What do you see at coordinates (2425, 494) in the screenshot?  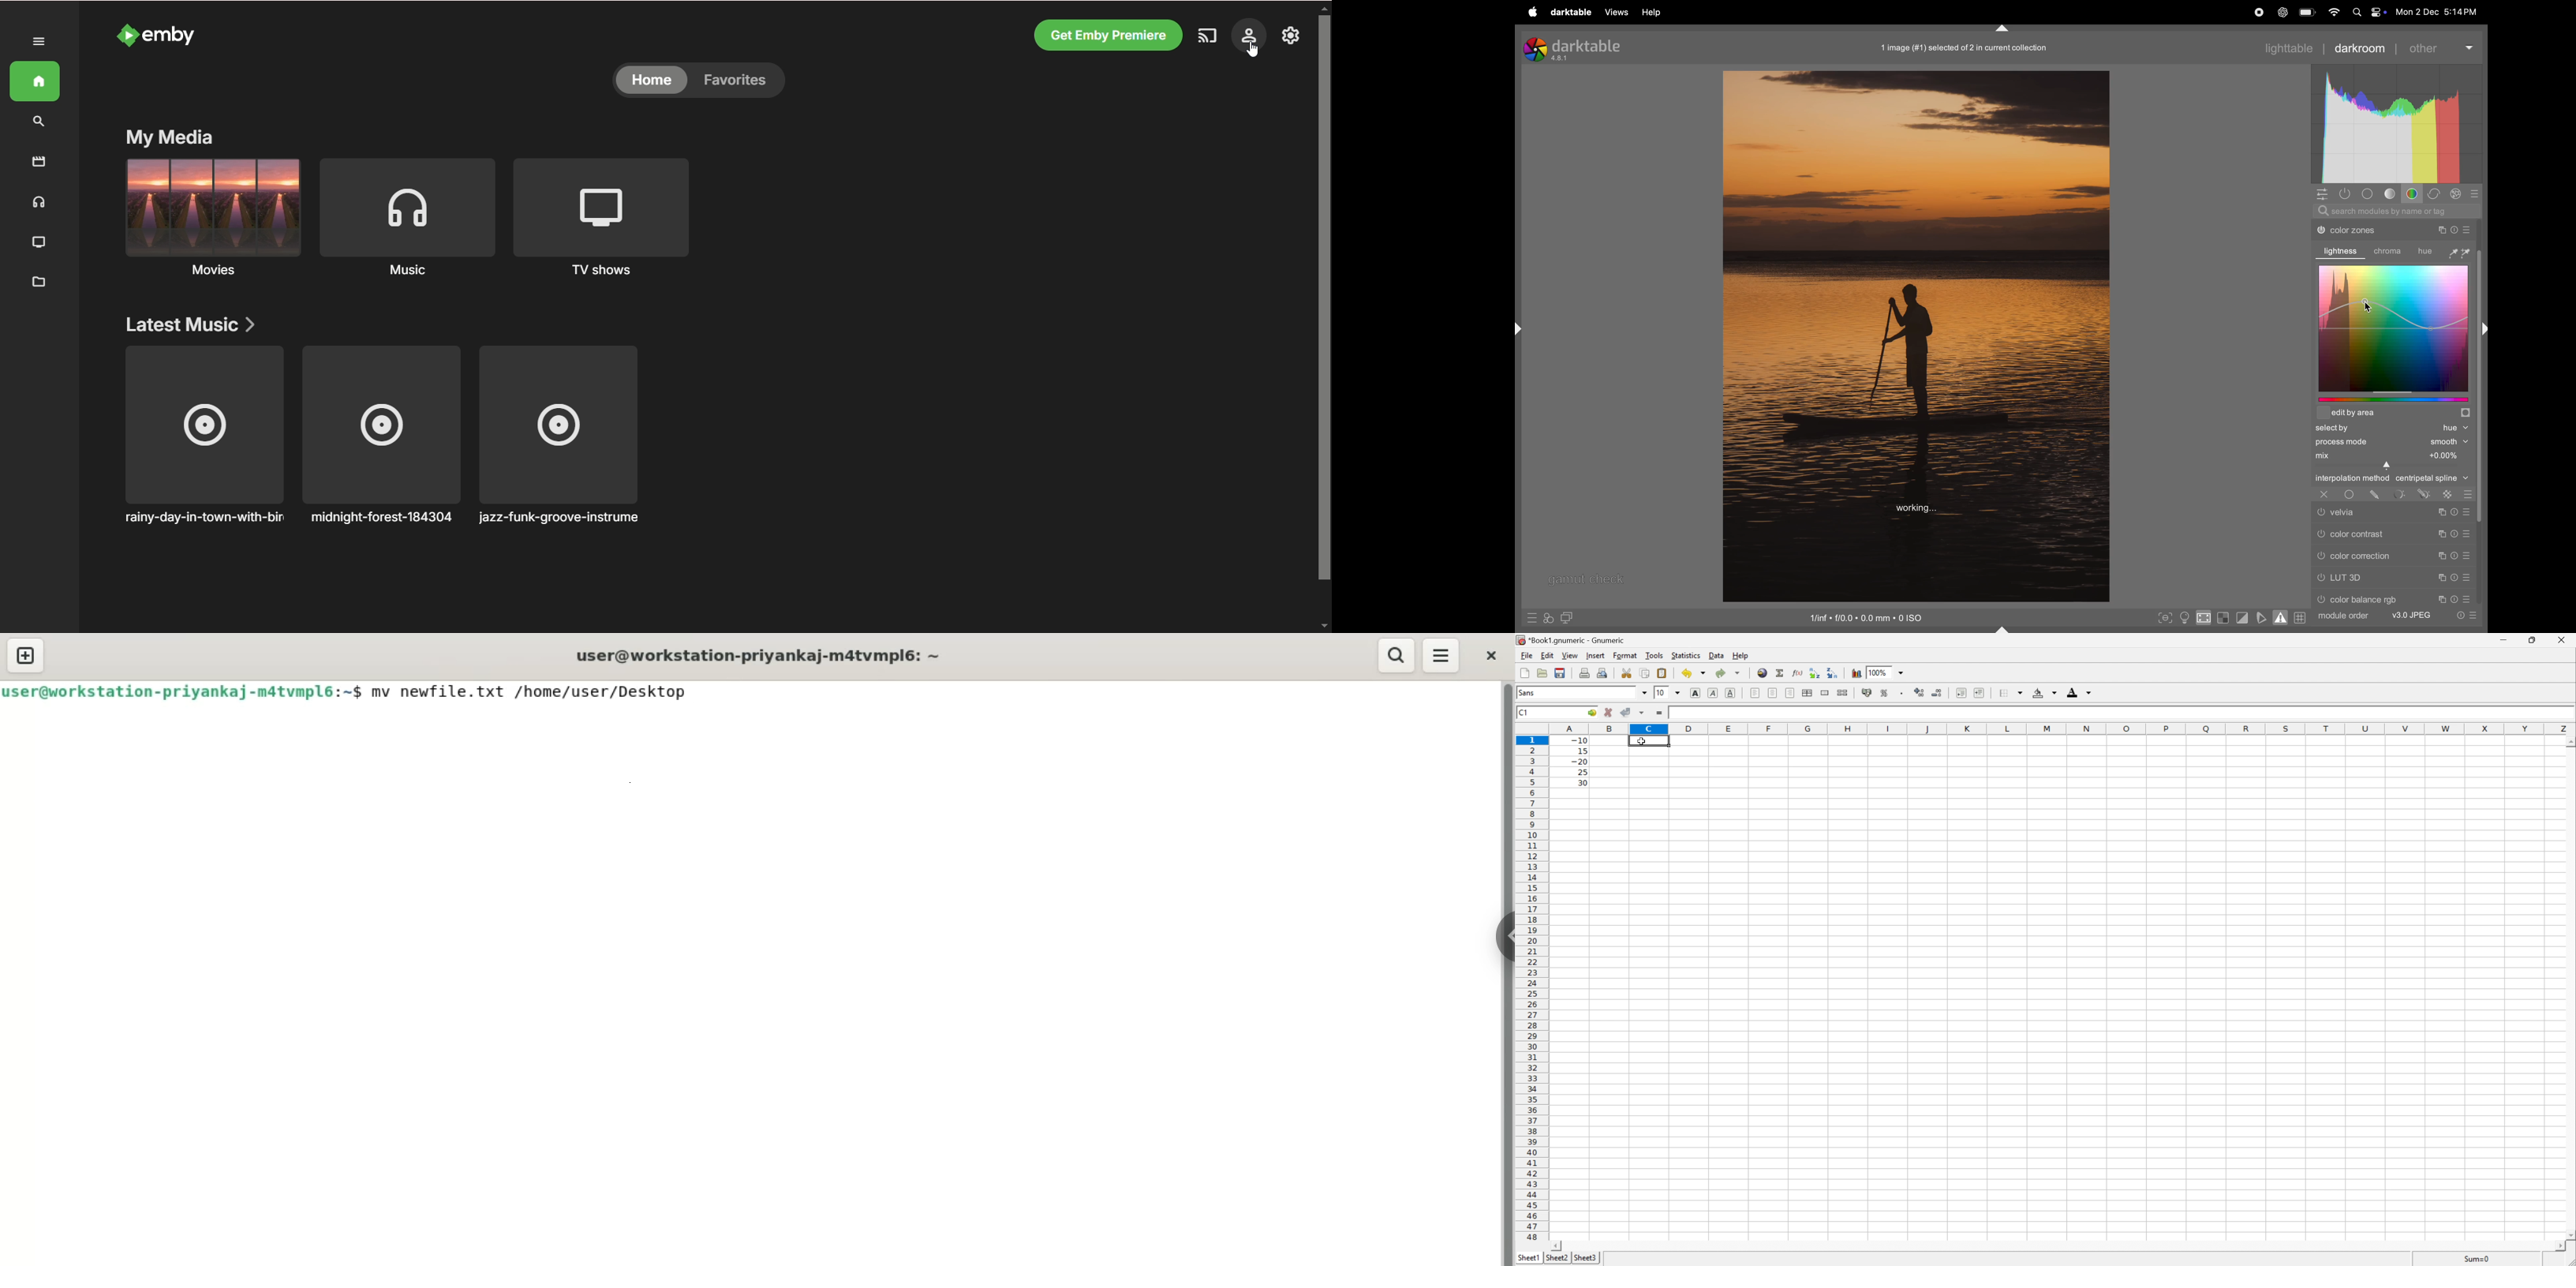 I see `` at bounding box center [2425, 494].